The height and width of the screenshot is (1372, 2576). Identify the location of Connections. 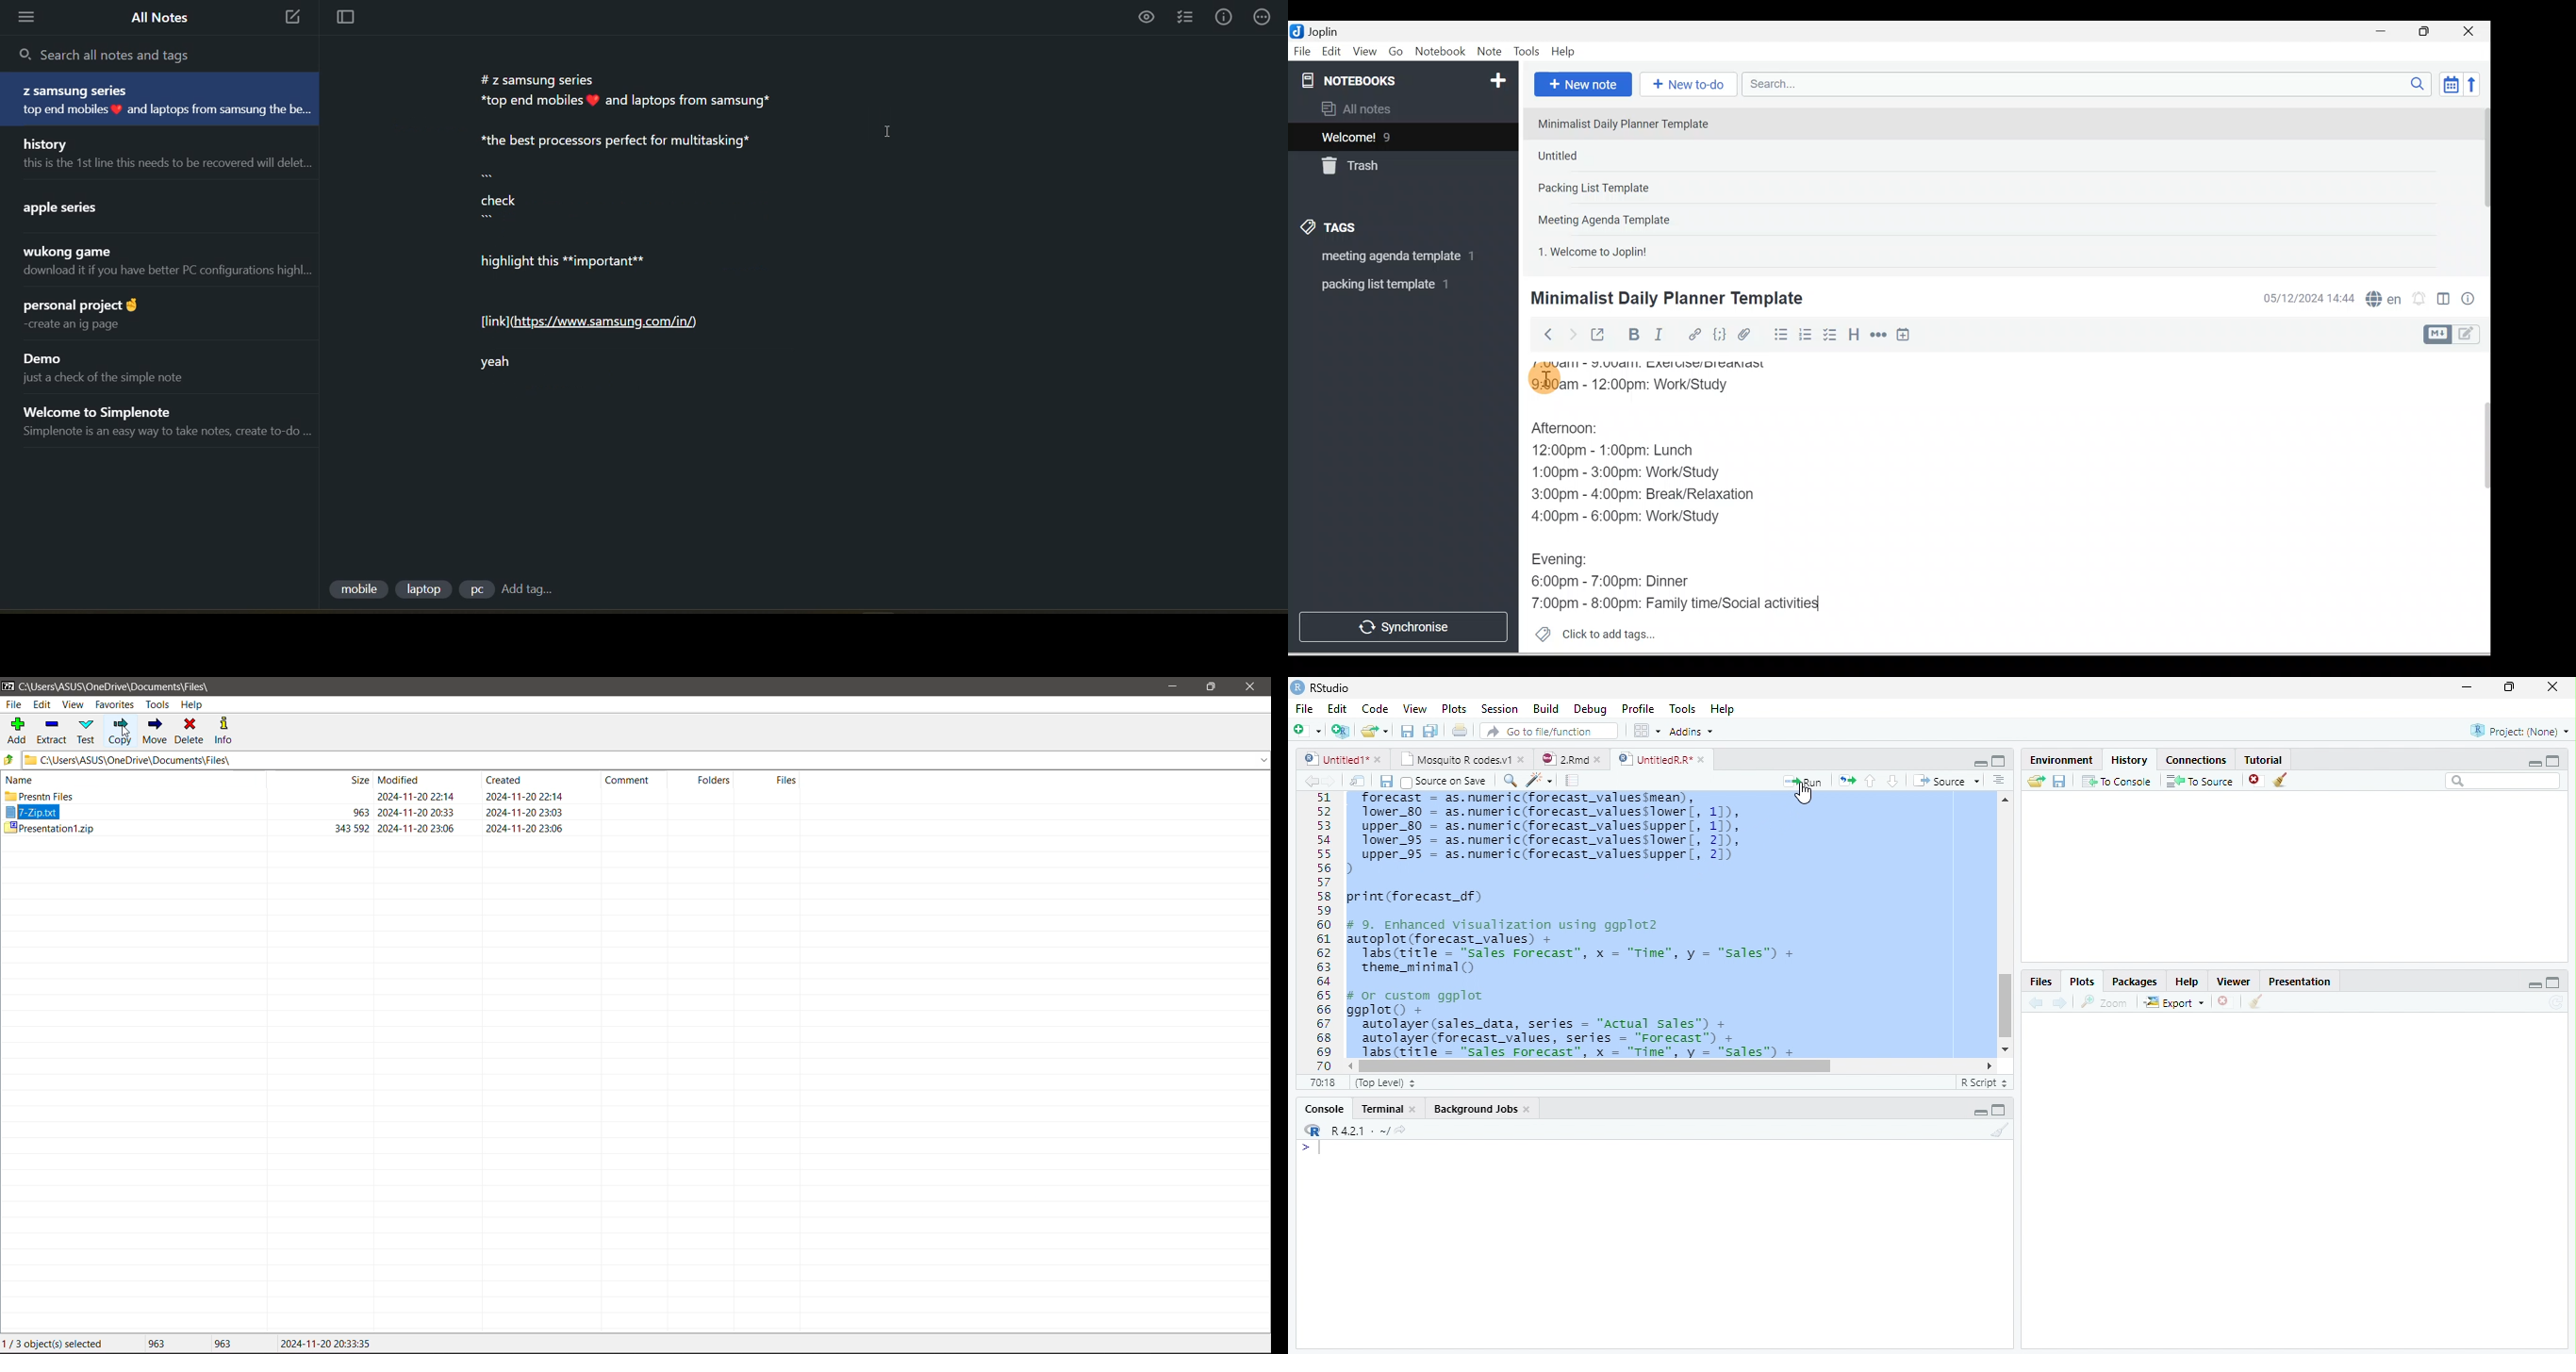
(2196, 760).